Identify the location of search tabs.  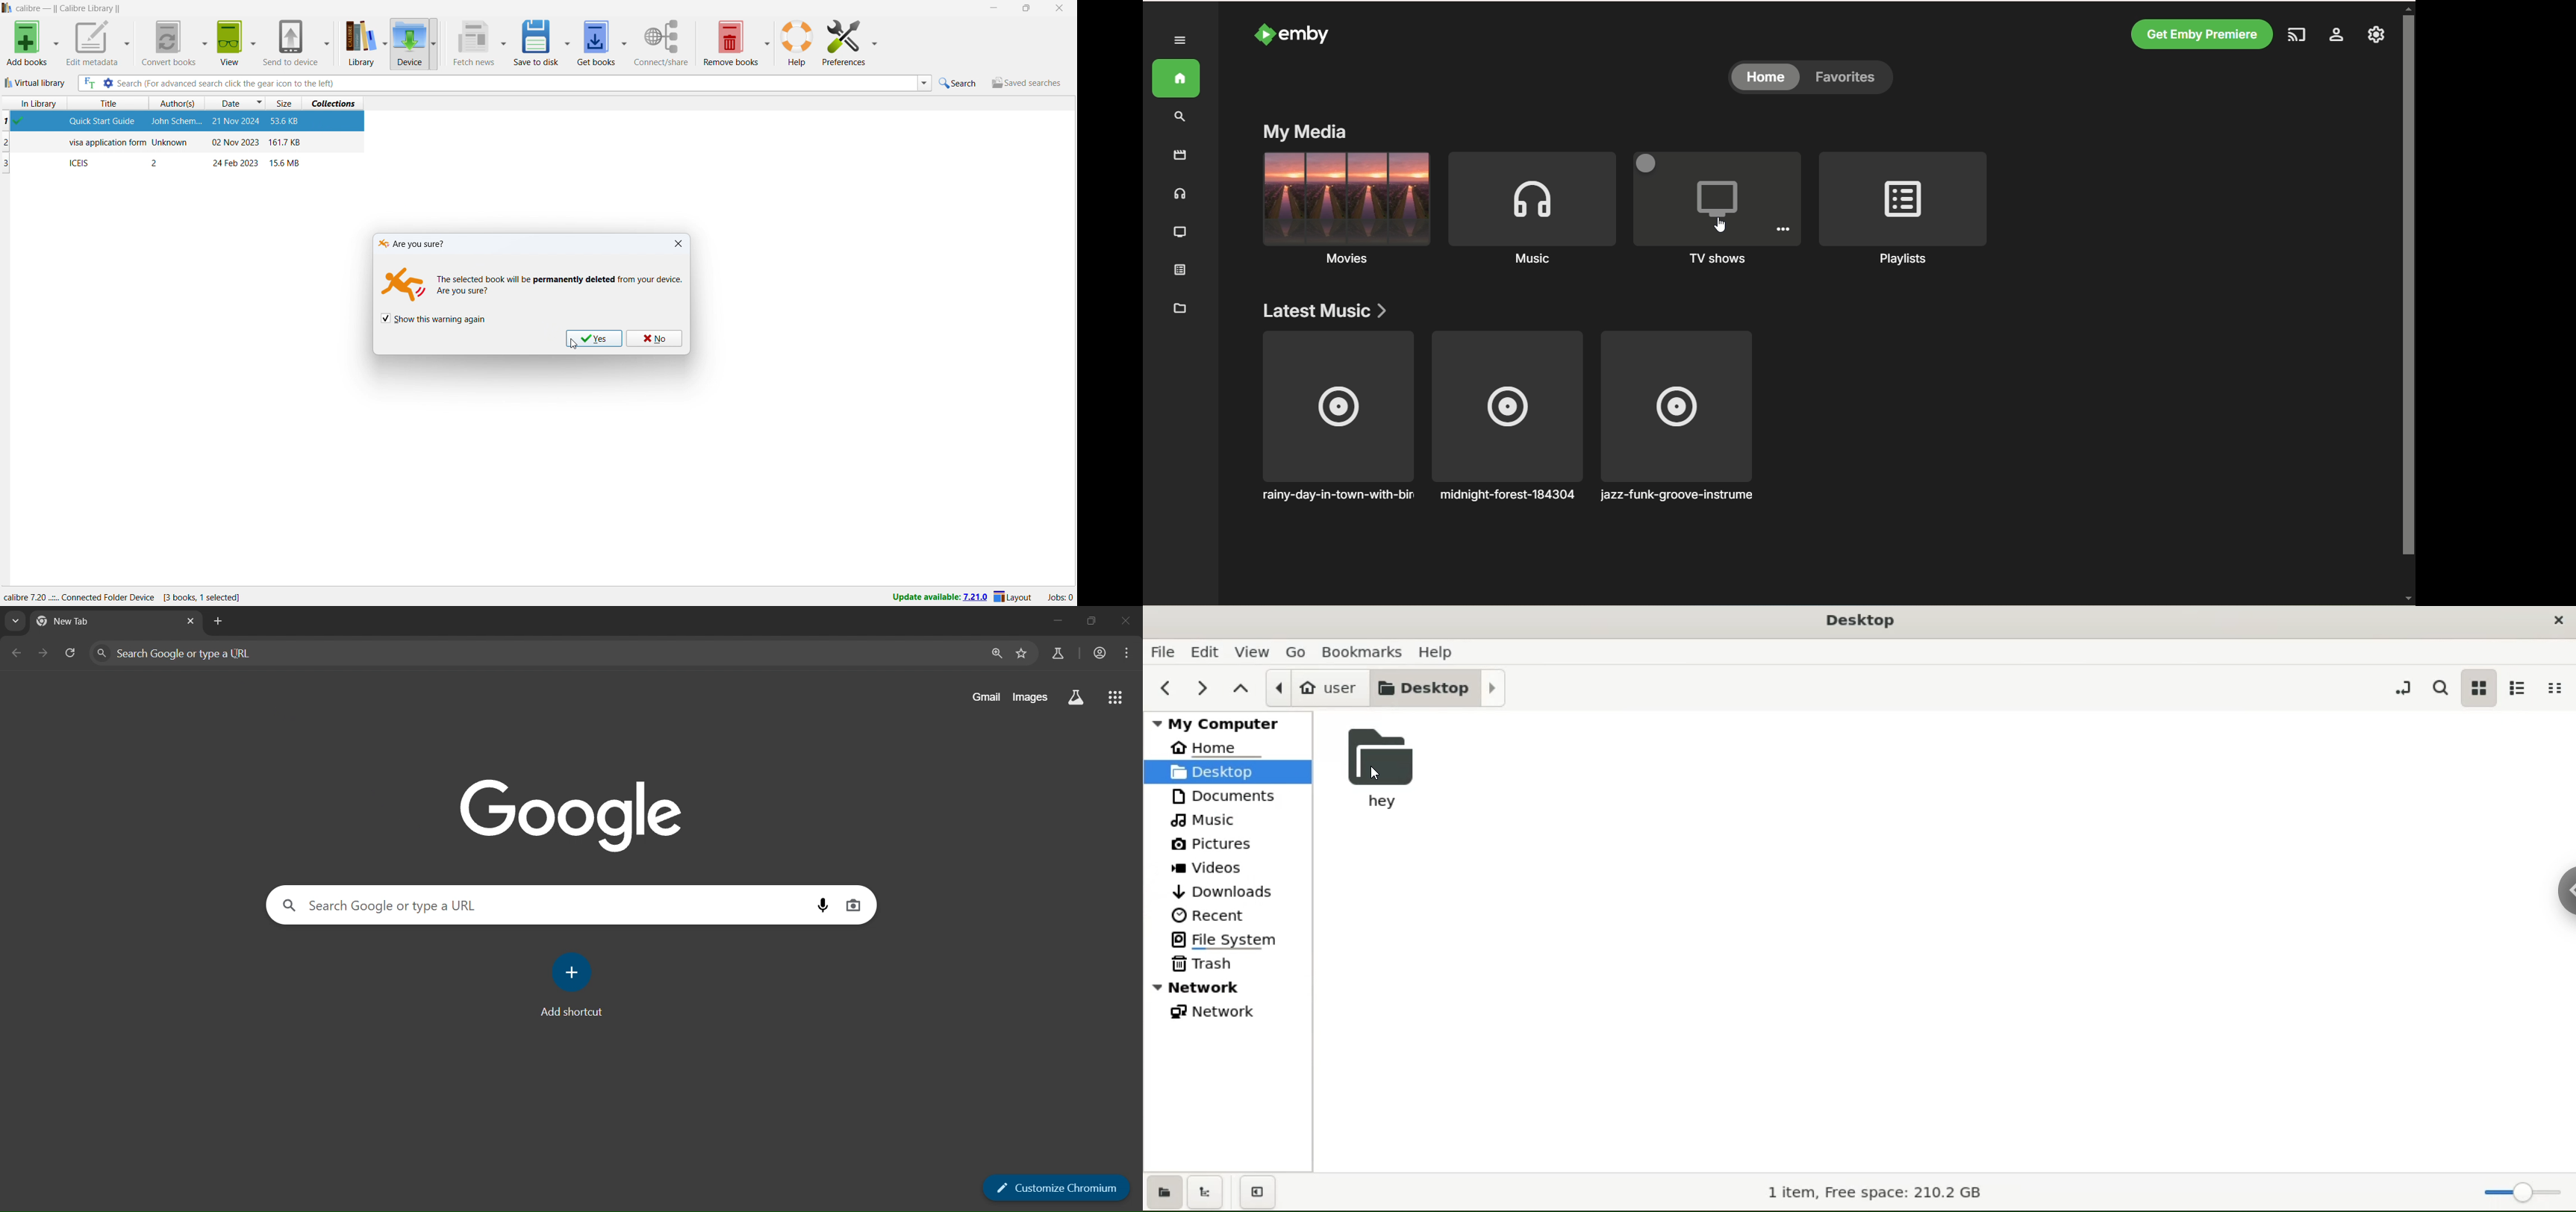
(15, 622).